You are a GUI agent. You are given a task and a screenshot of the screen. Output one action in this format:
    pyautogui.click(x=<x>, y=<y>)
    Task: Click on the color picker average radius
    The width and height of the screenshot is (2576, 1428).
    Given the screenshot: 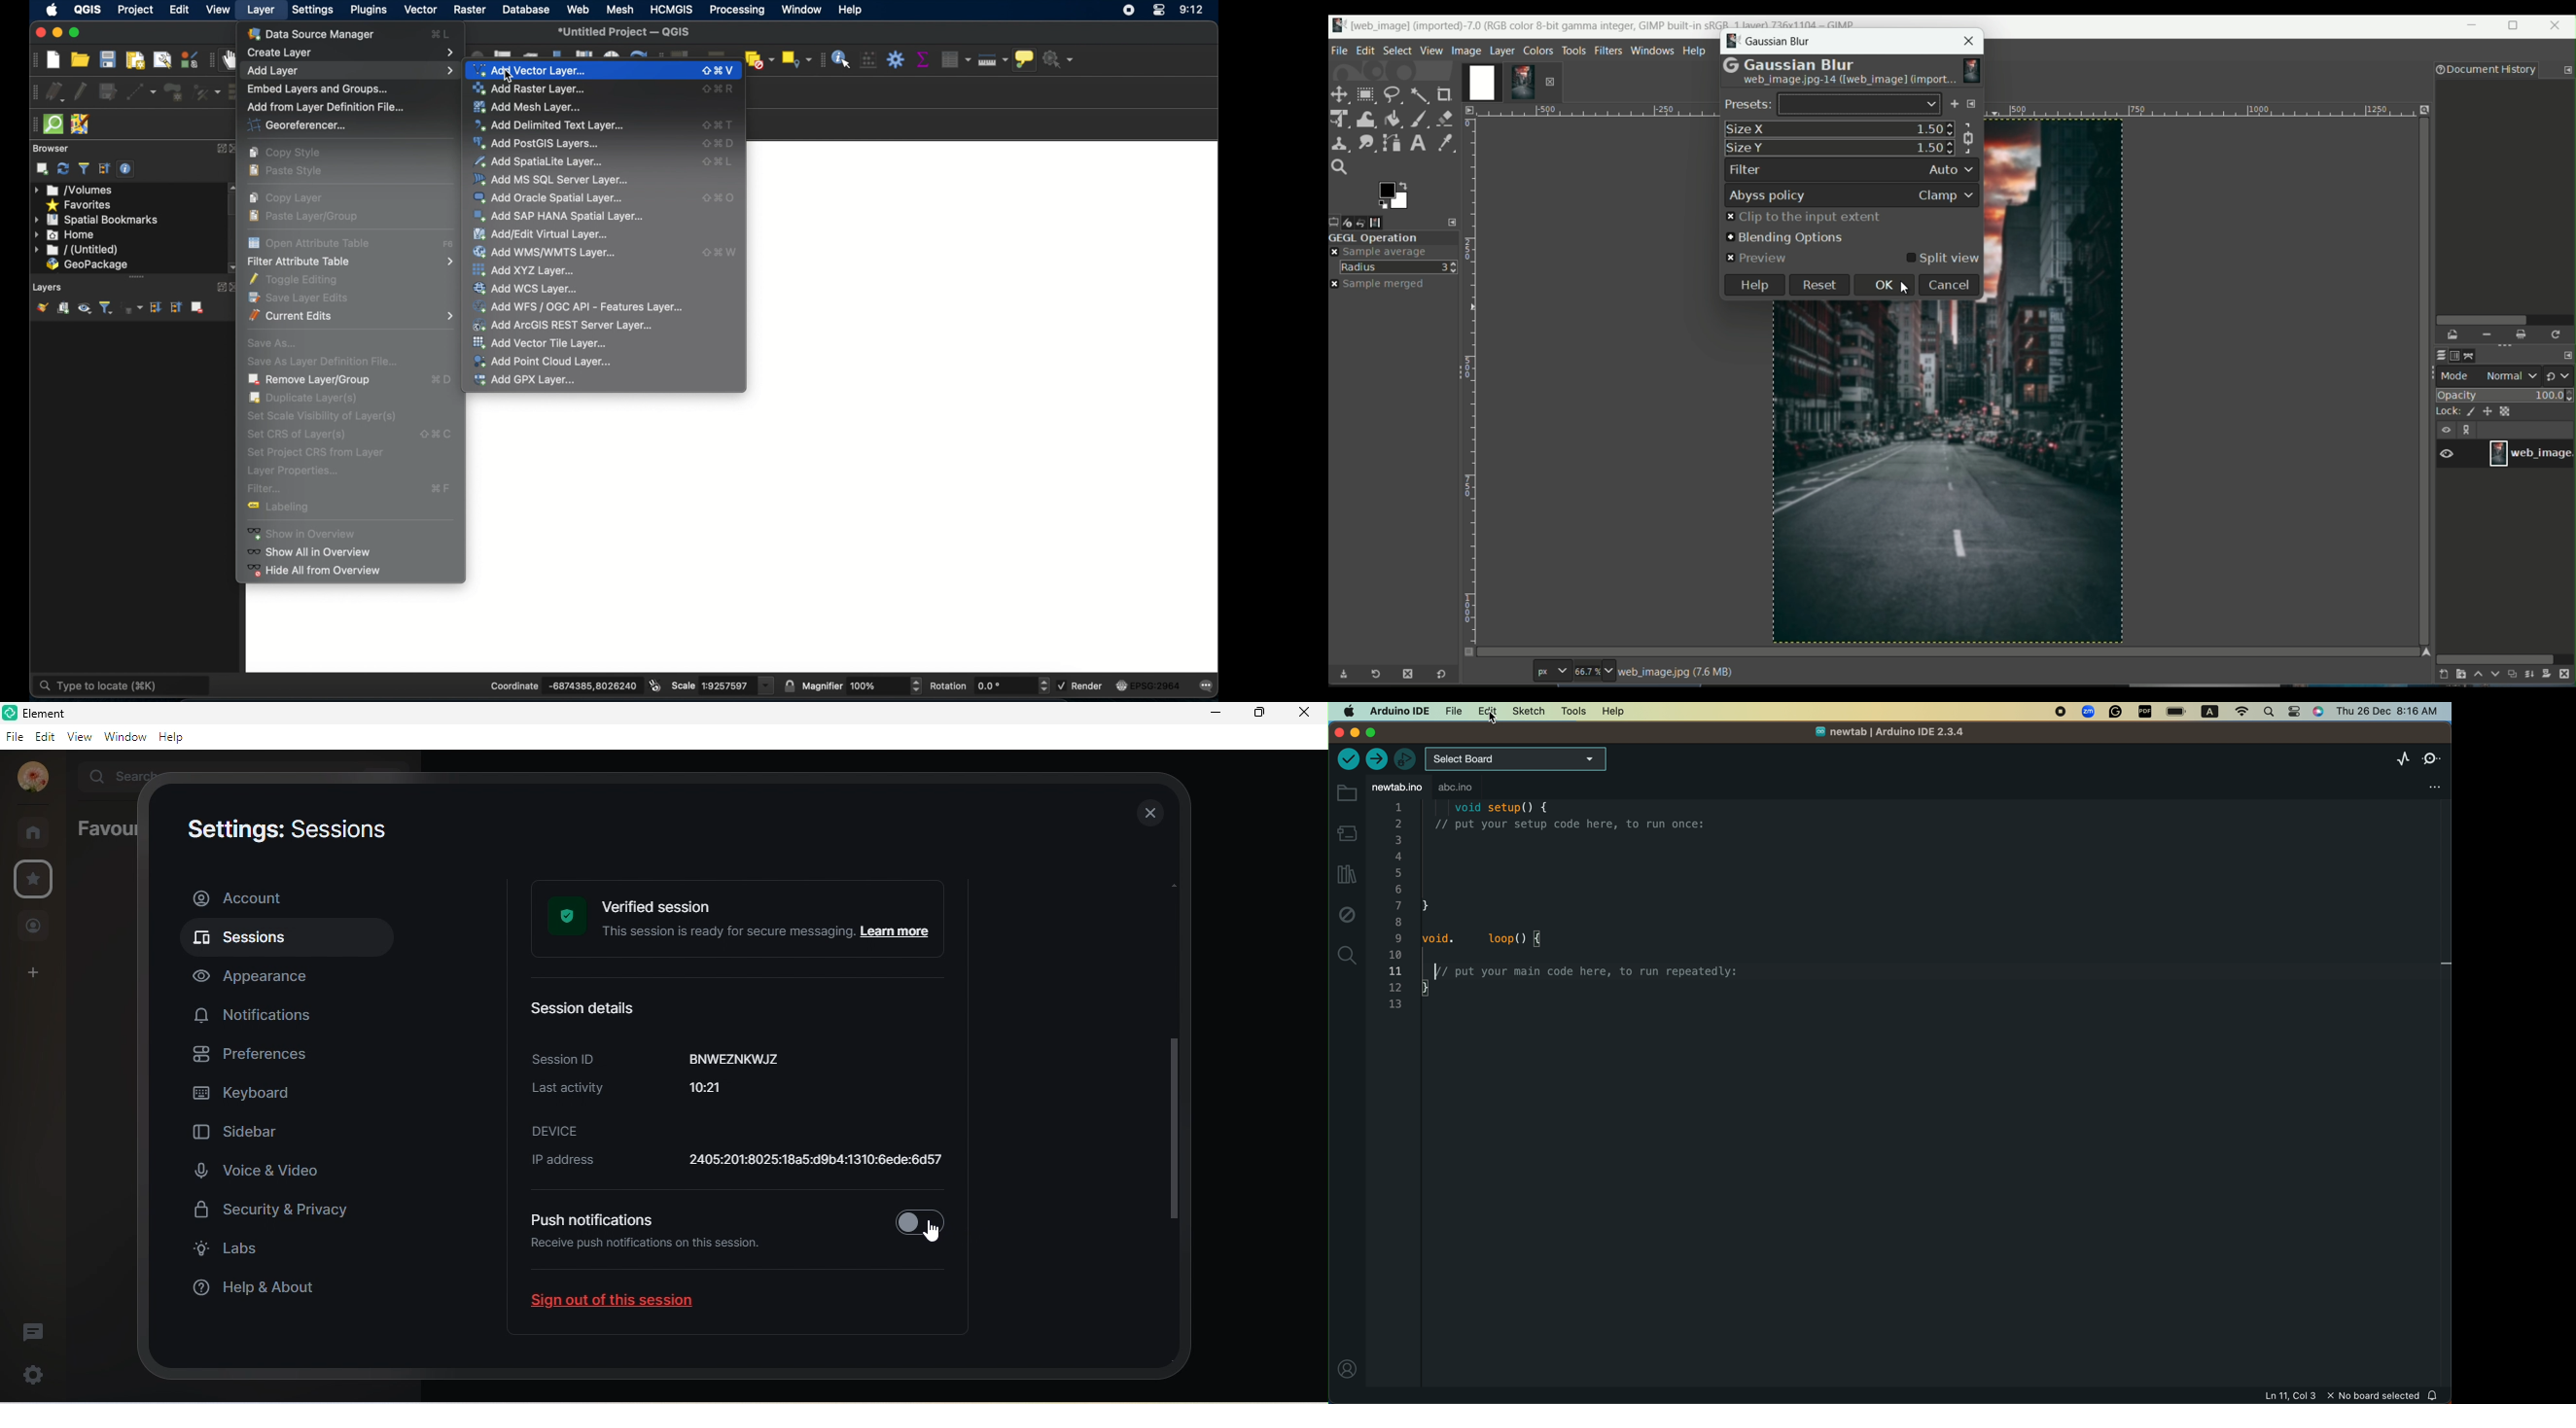 What is the action you would take?
    pyautogui.click(x=1399, y=266)
    